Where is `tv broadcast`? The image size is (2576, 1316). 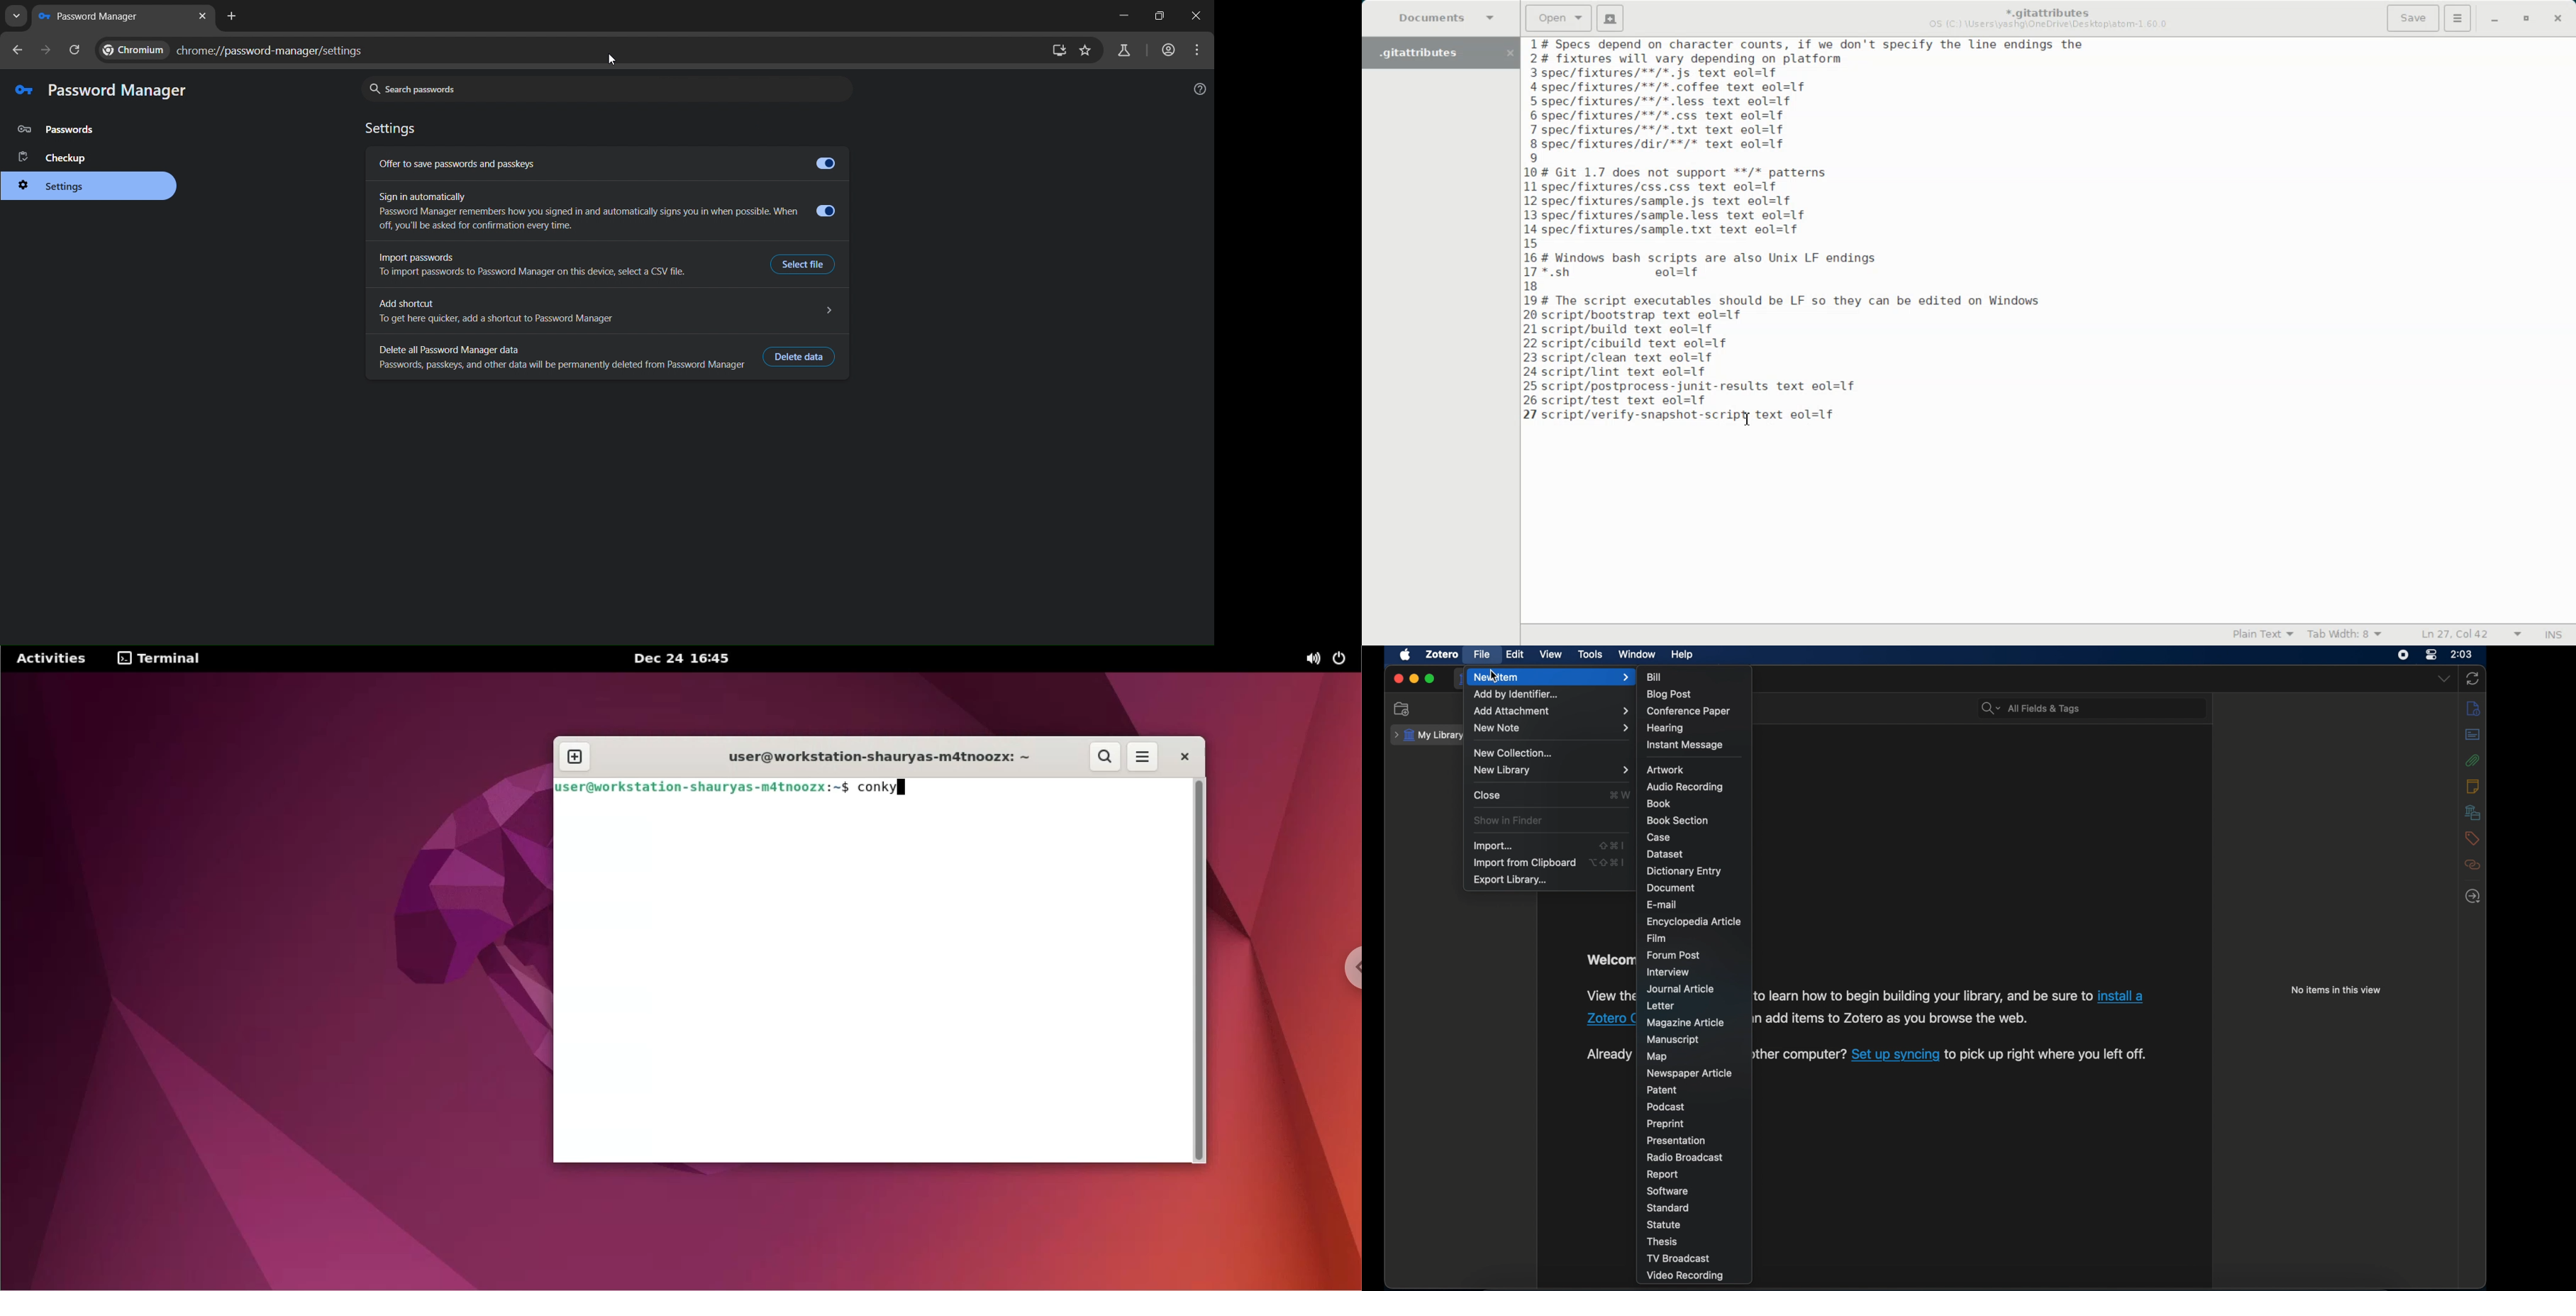 tv broadcast is located at coordinates (1680, 1259).